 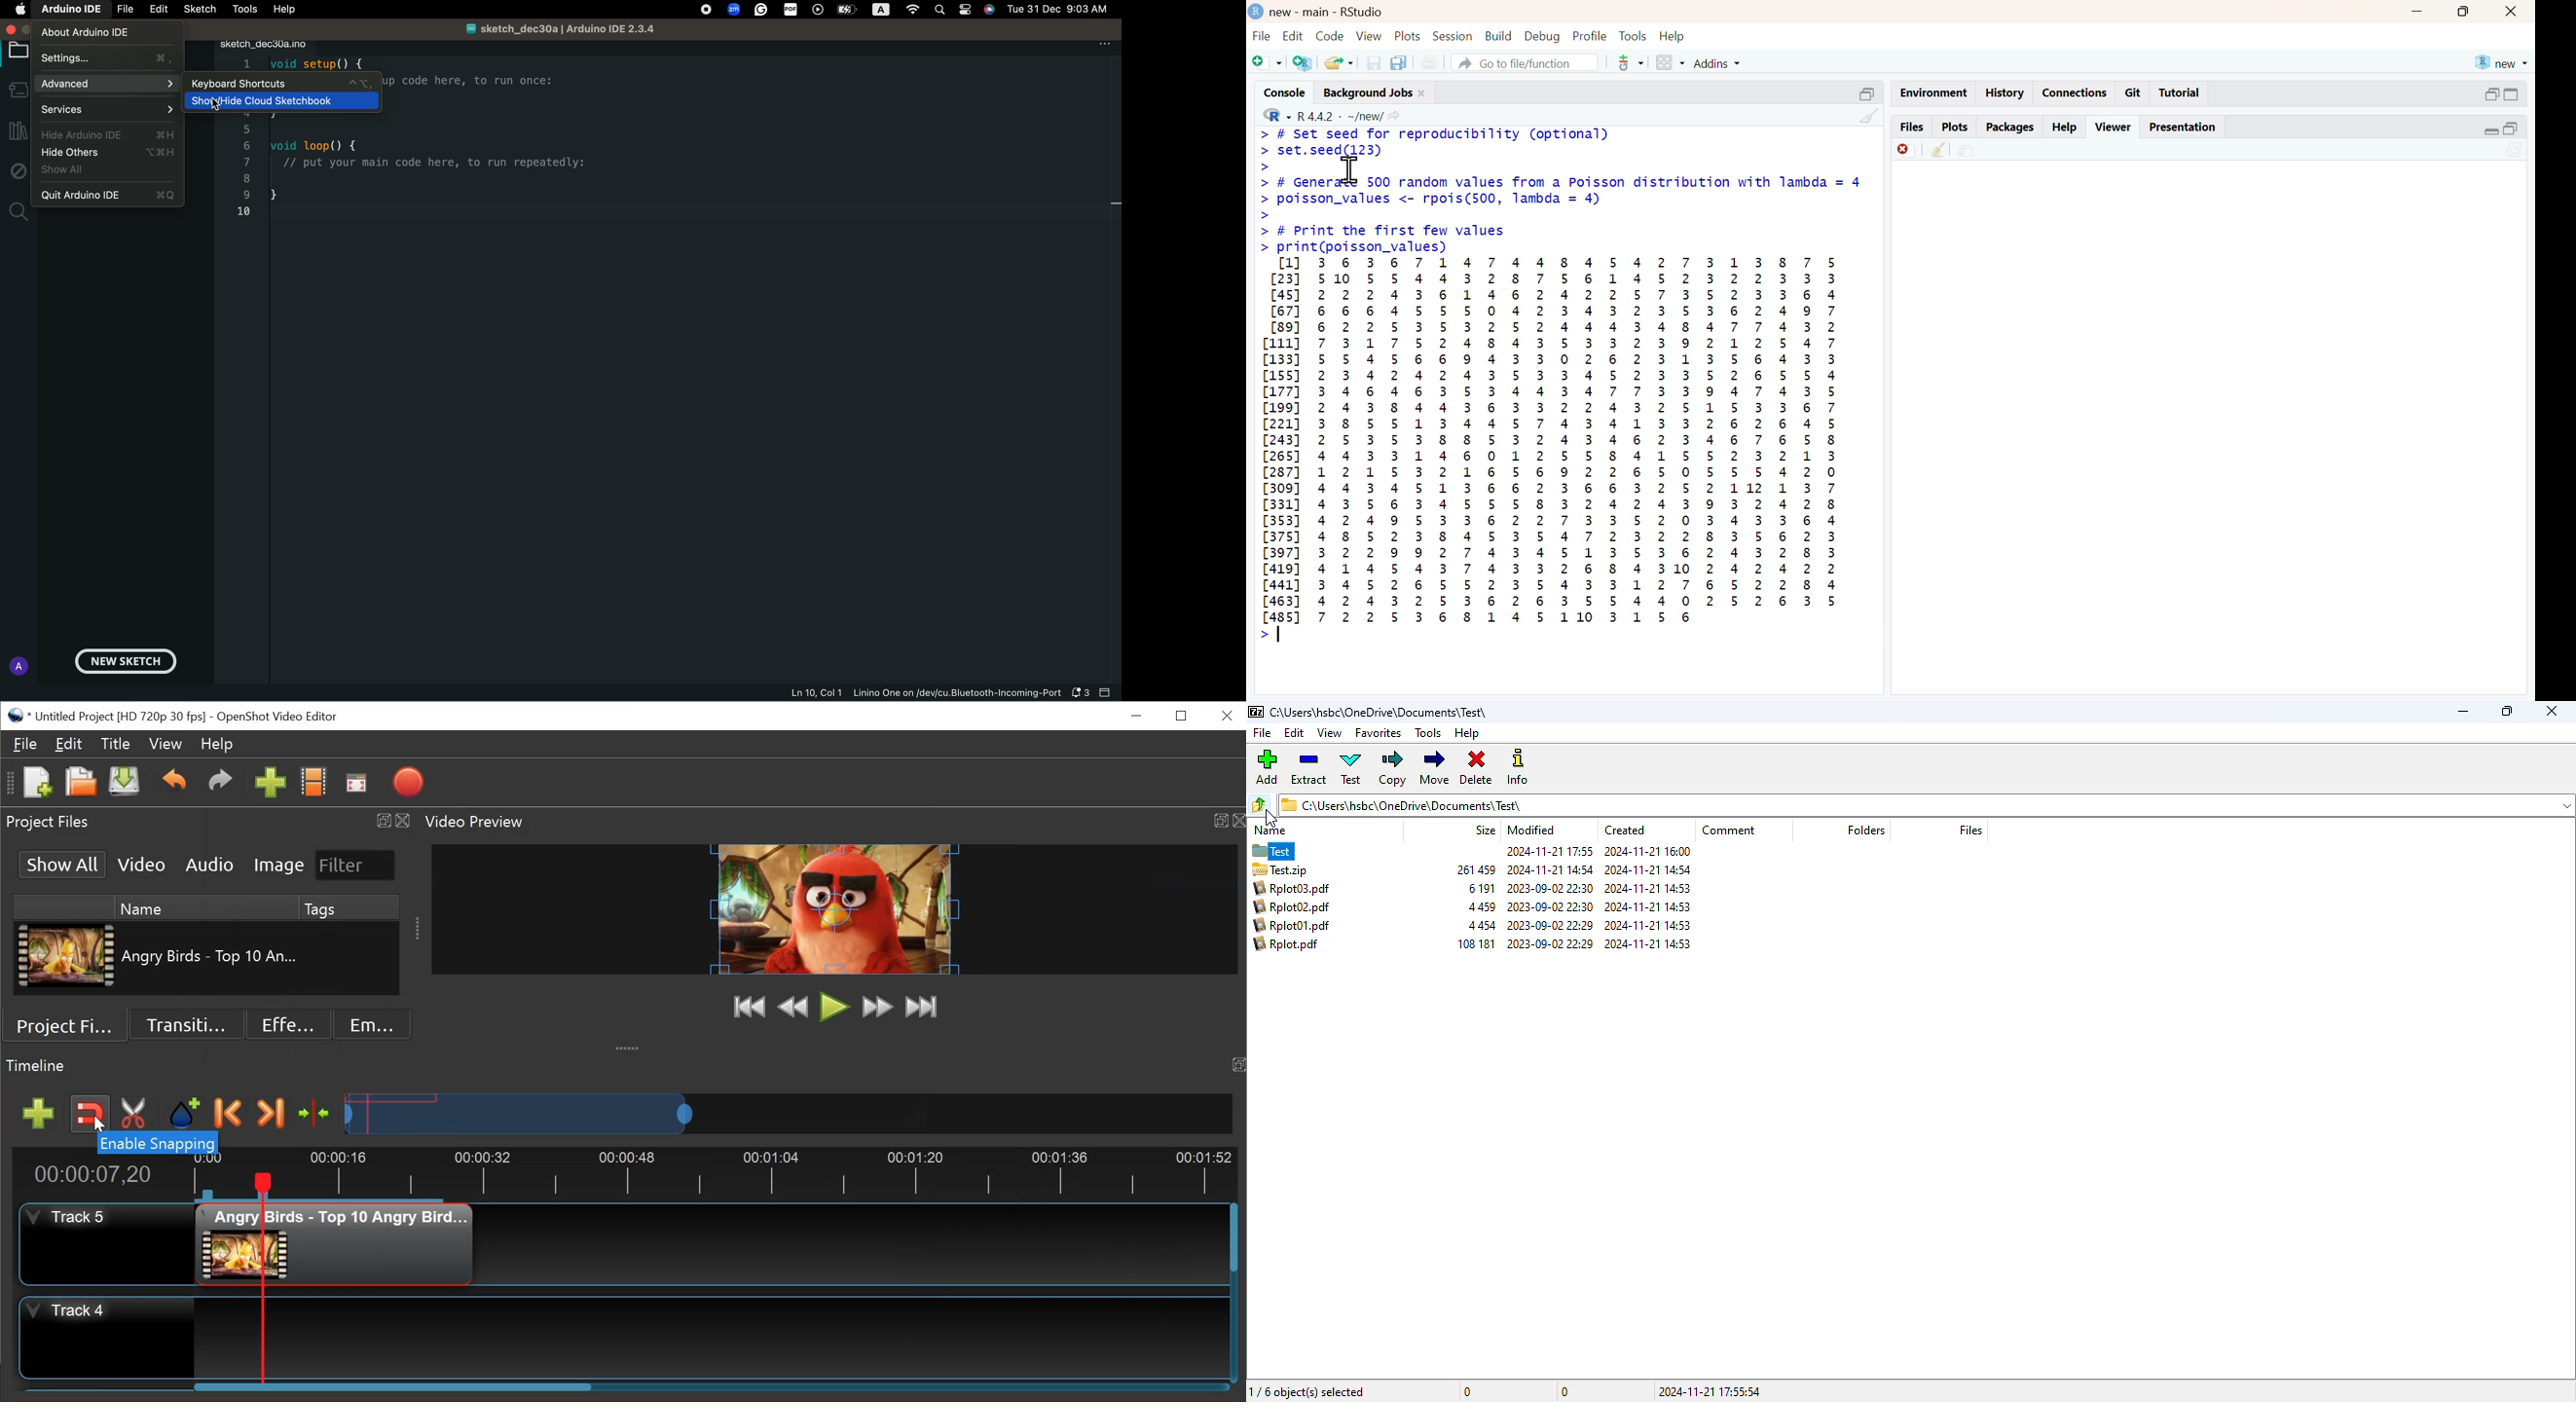 What do you see at coordinates (1956, 126) in the screenshot?
I see `plots` at bounding box center [1956, 126].